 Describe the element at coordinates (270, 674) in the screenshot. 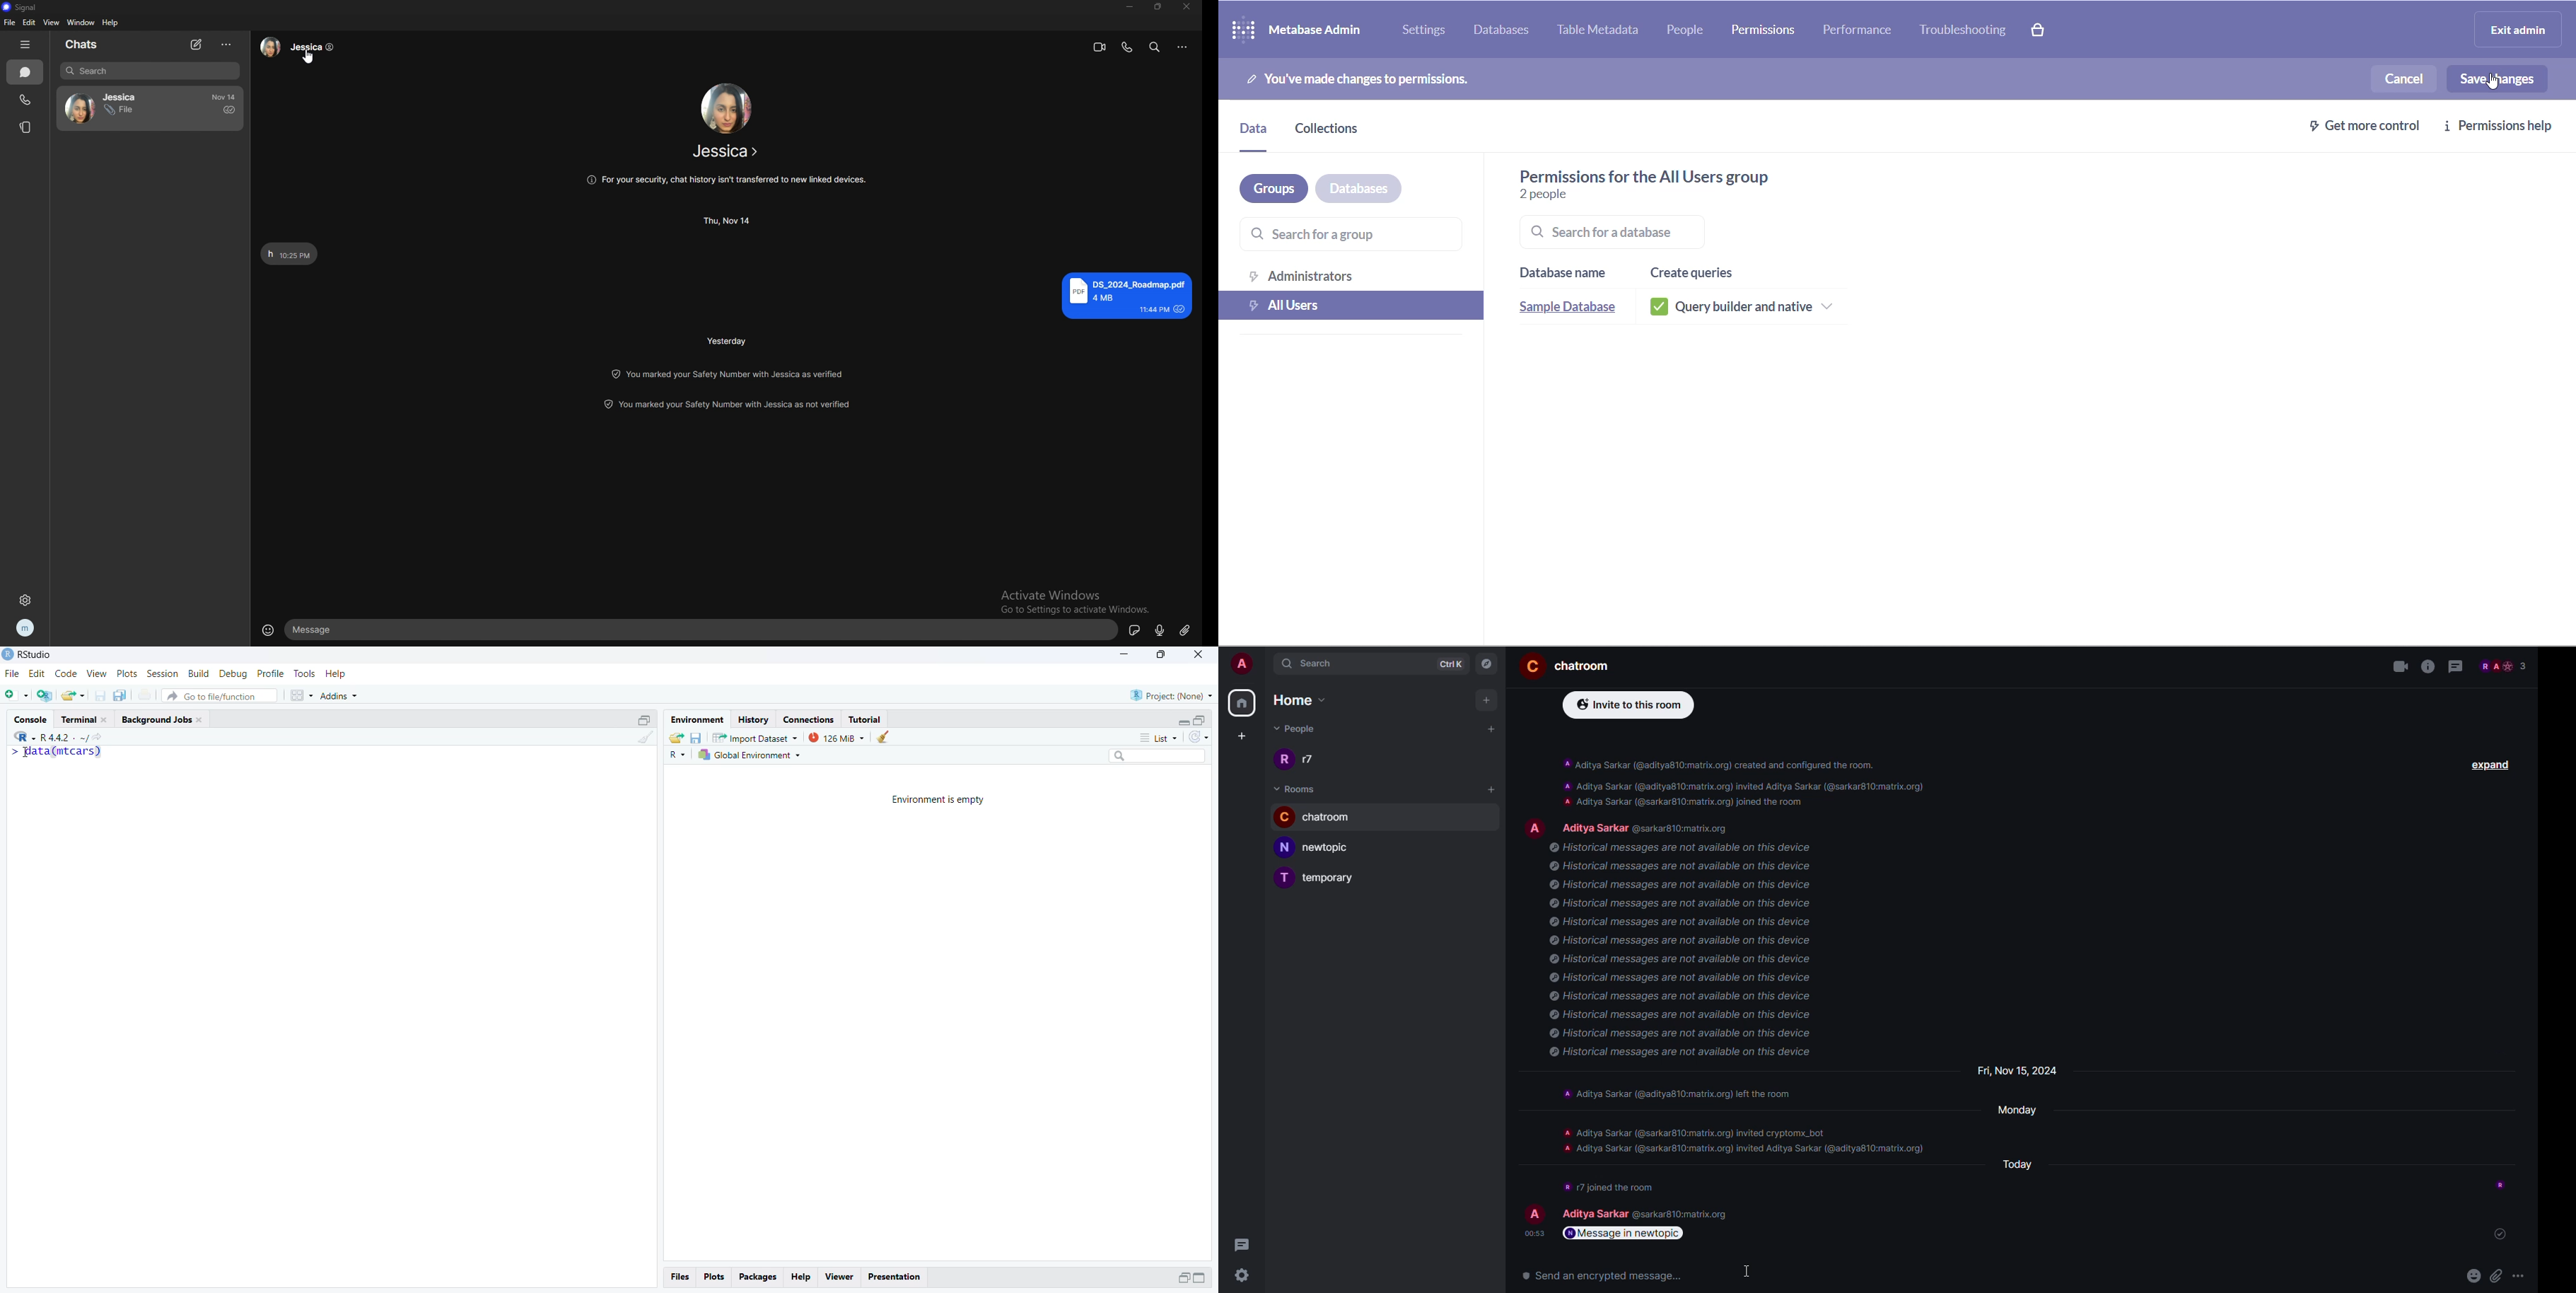

I see `Profile` at that location.